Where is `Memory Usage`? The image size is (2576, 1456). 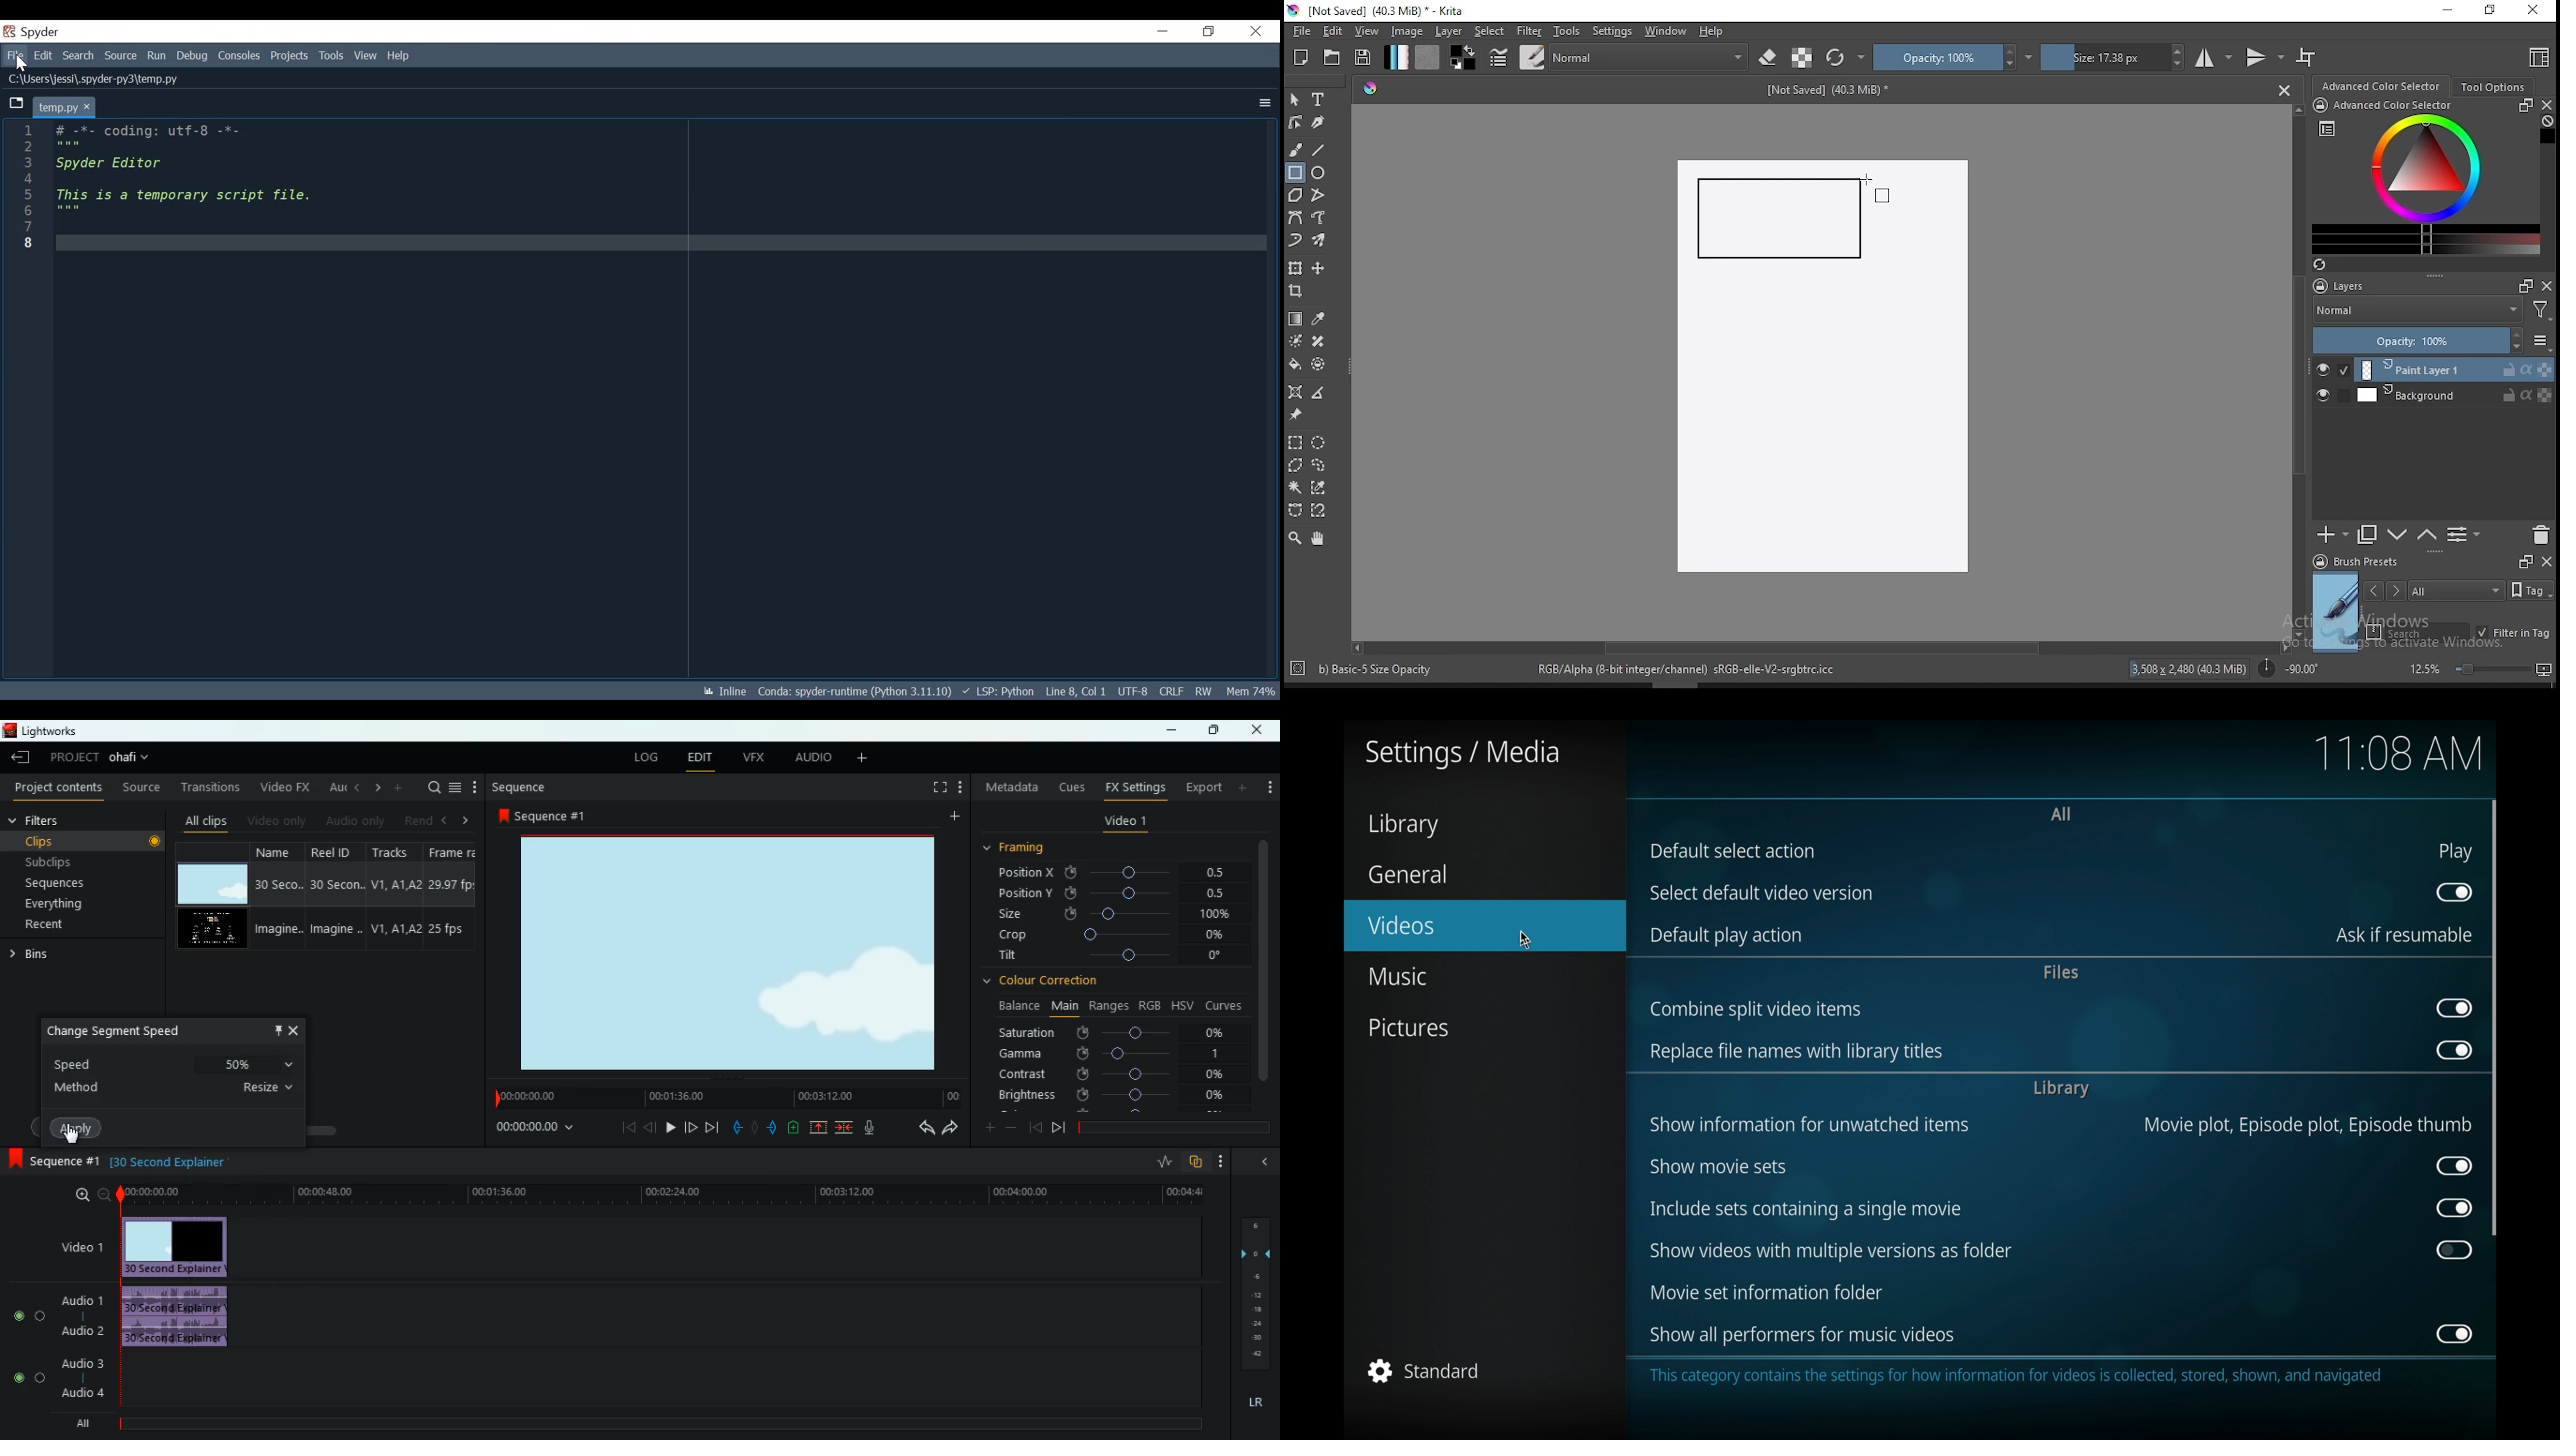
Memory Usage is located at coordinates (1251, 690).